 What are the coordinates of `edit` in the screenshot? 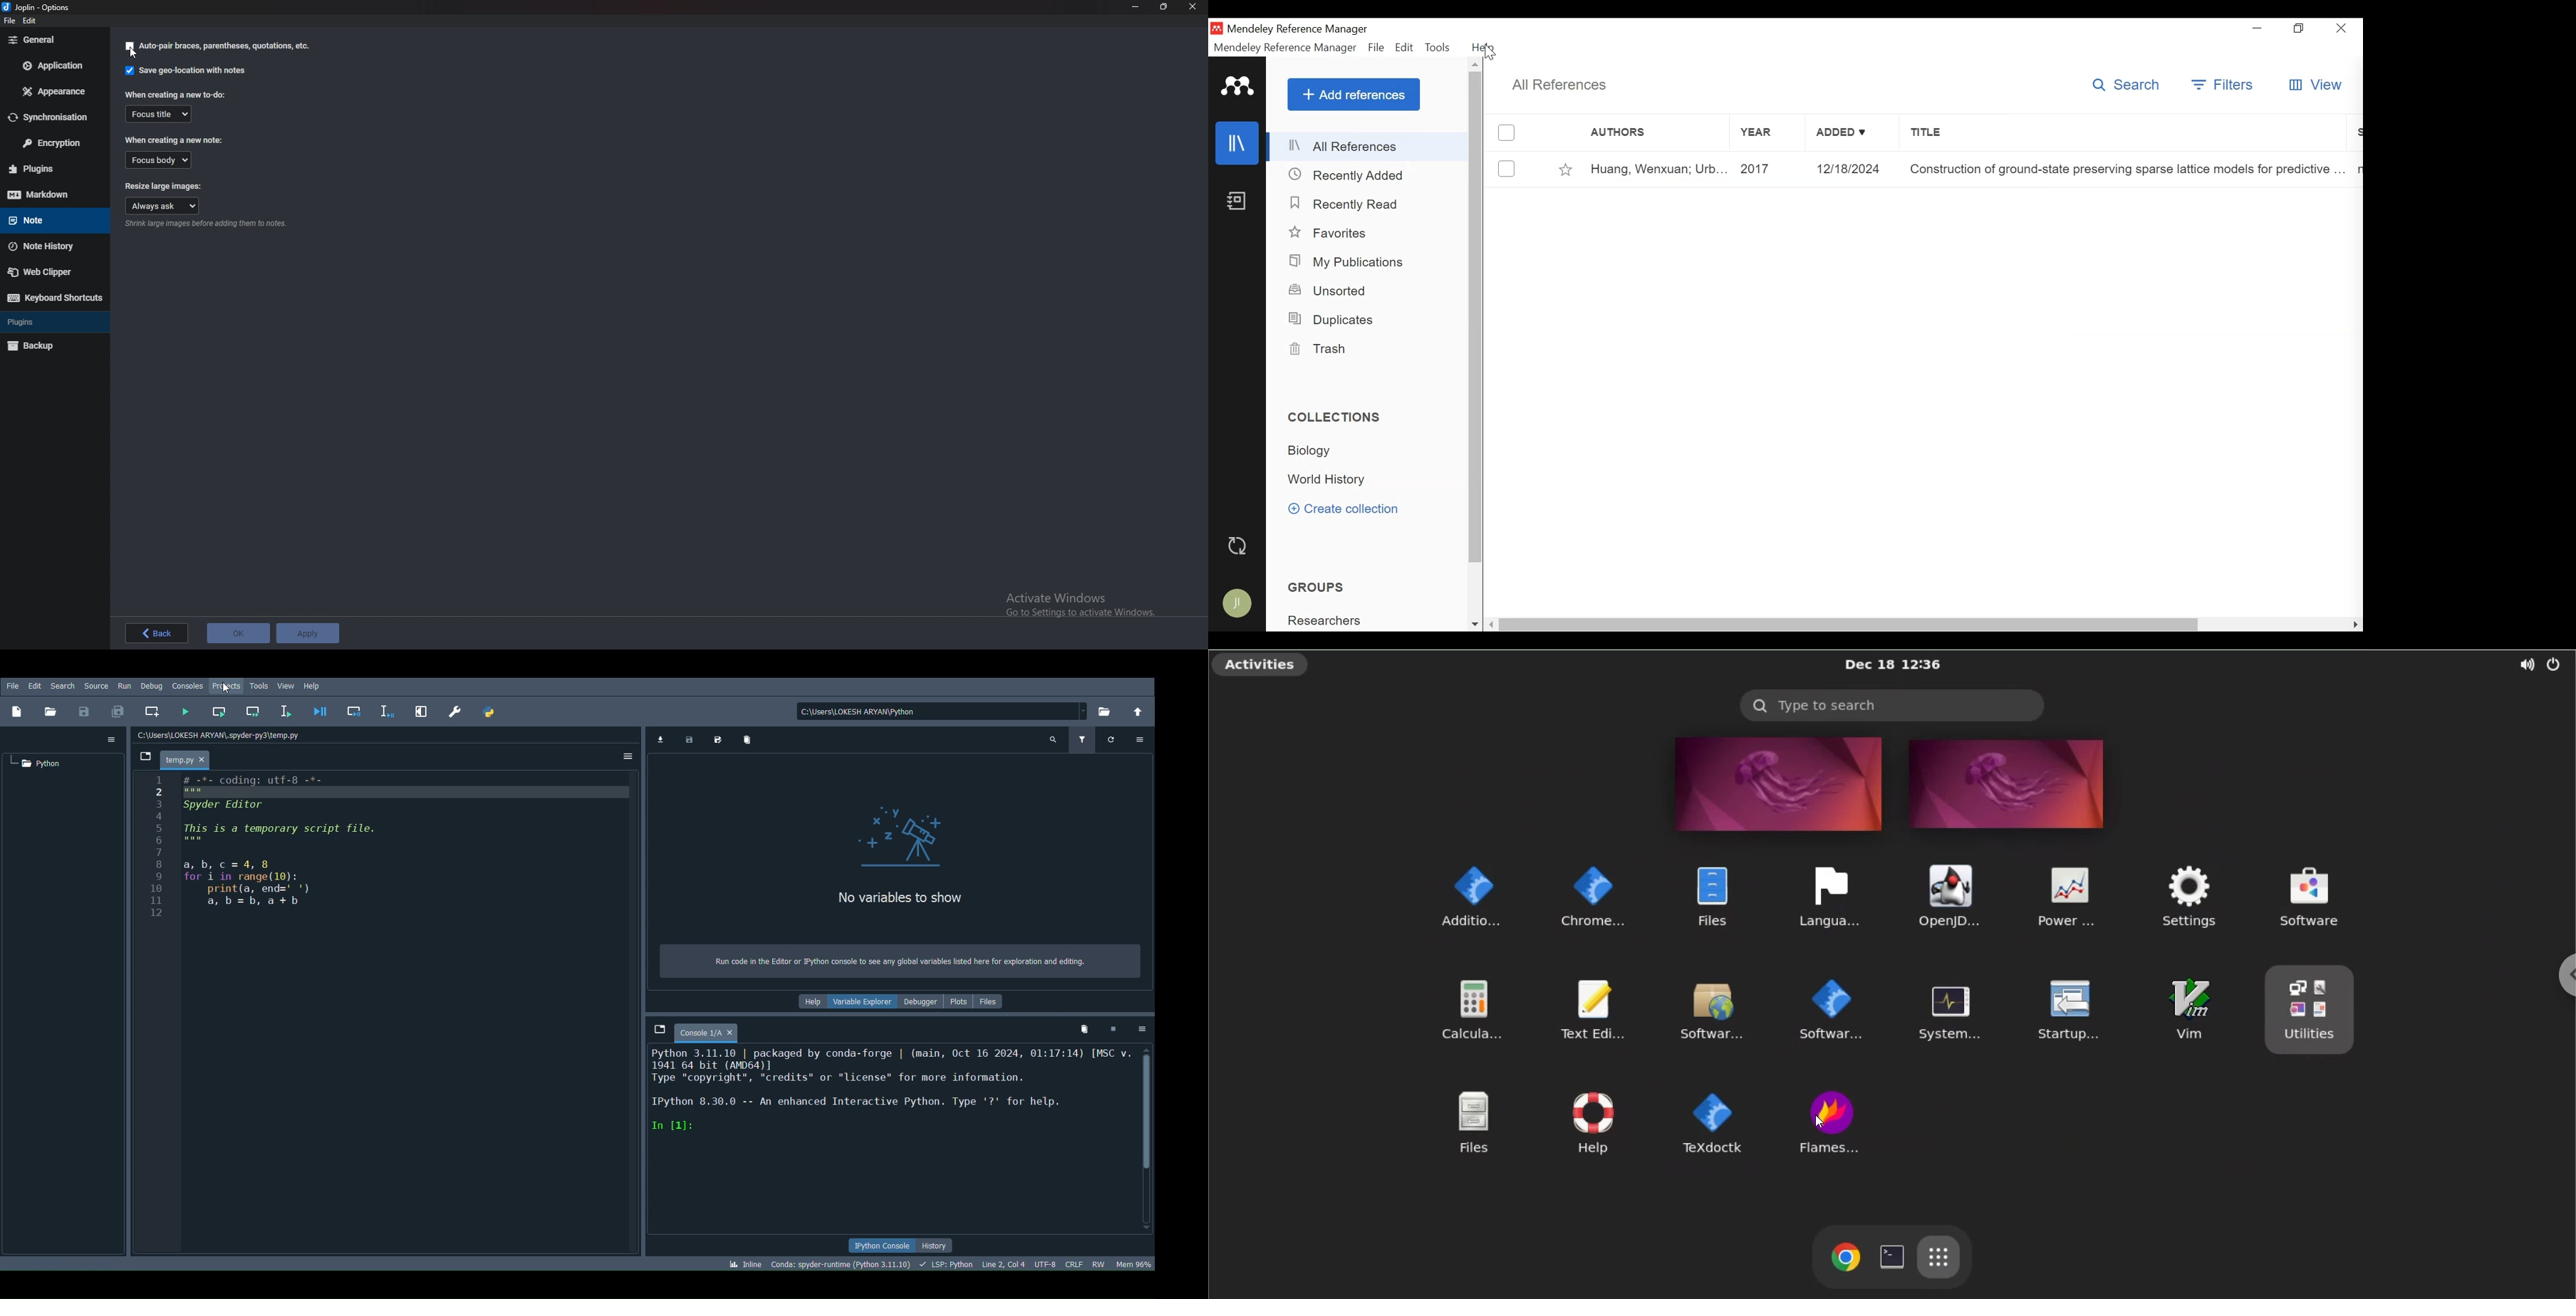 It's located at (35, 21).